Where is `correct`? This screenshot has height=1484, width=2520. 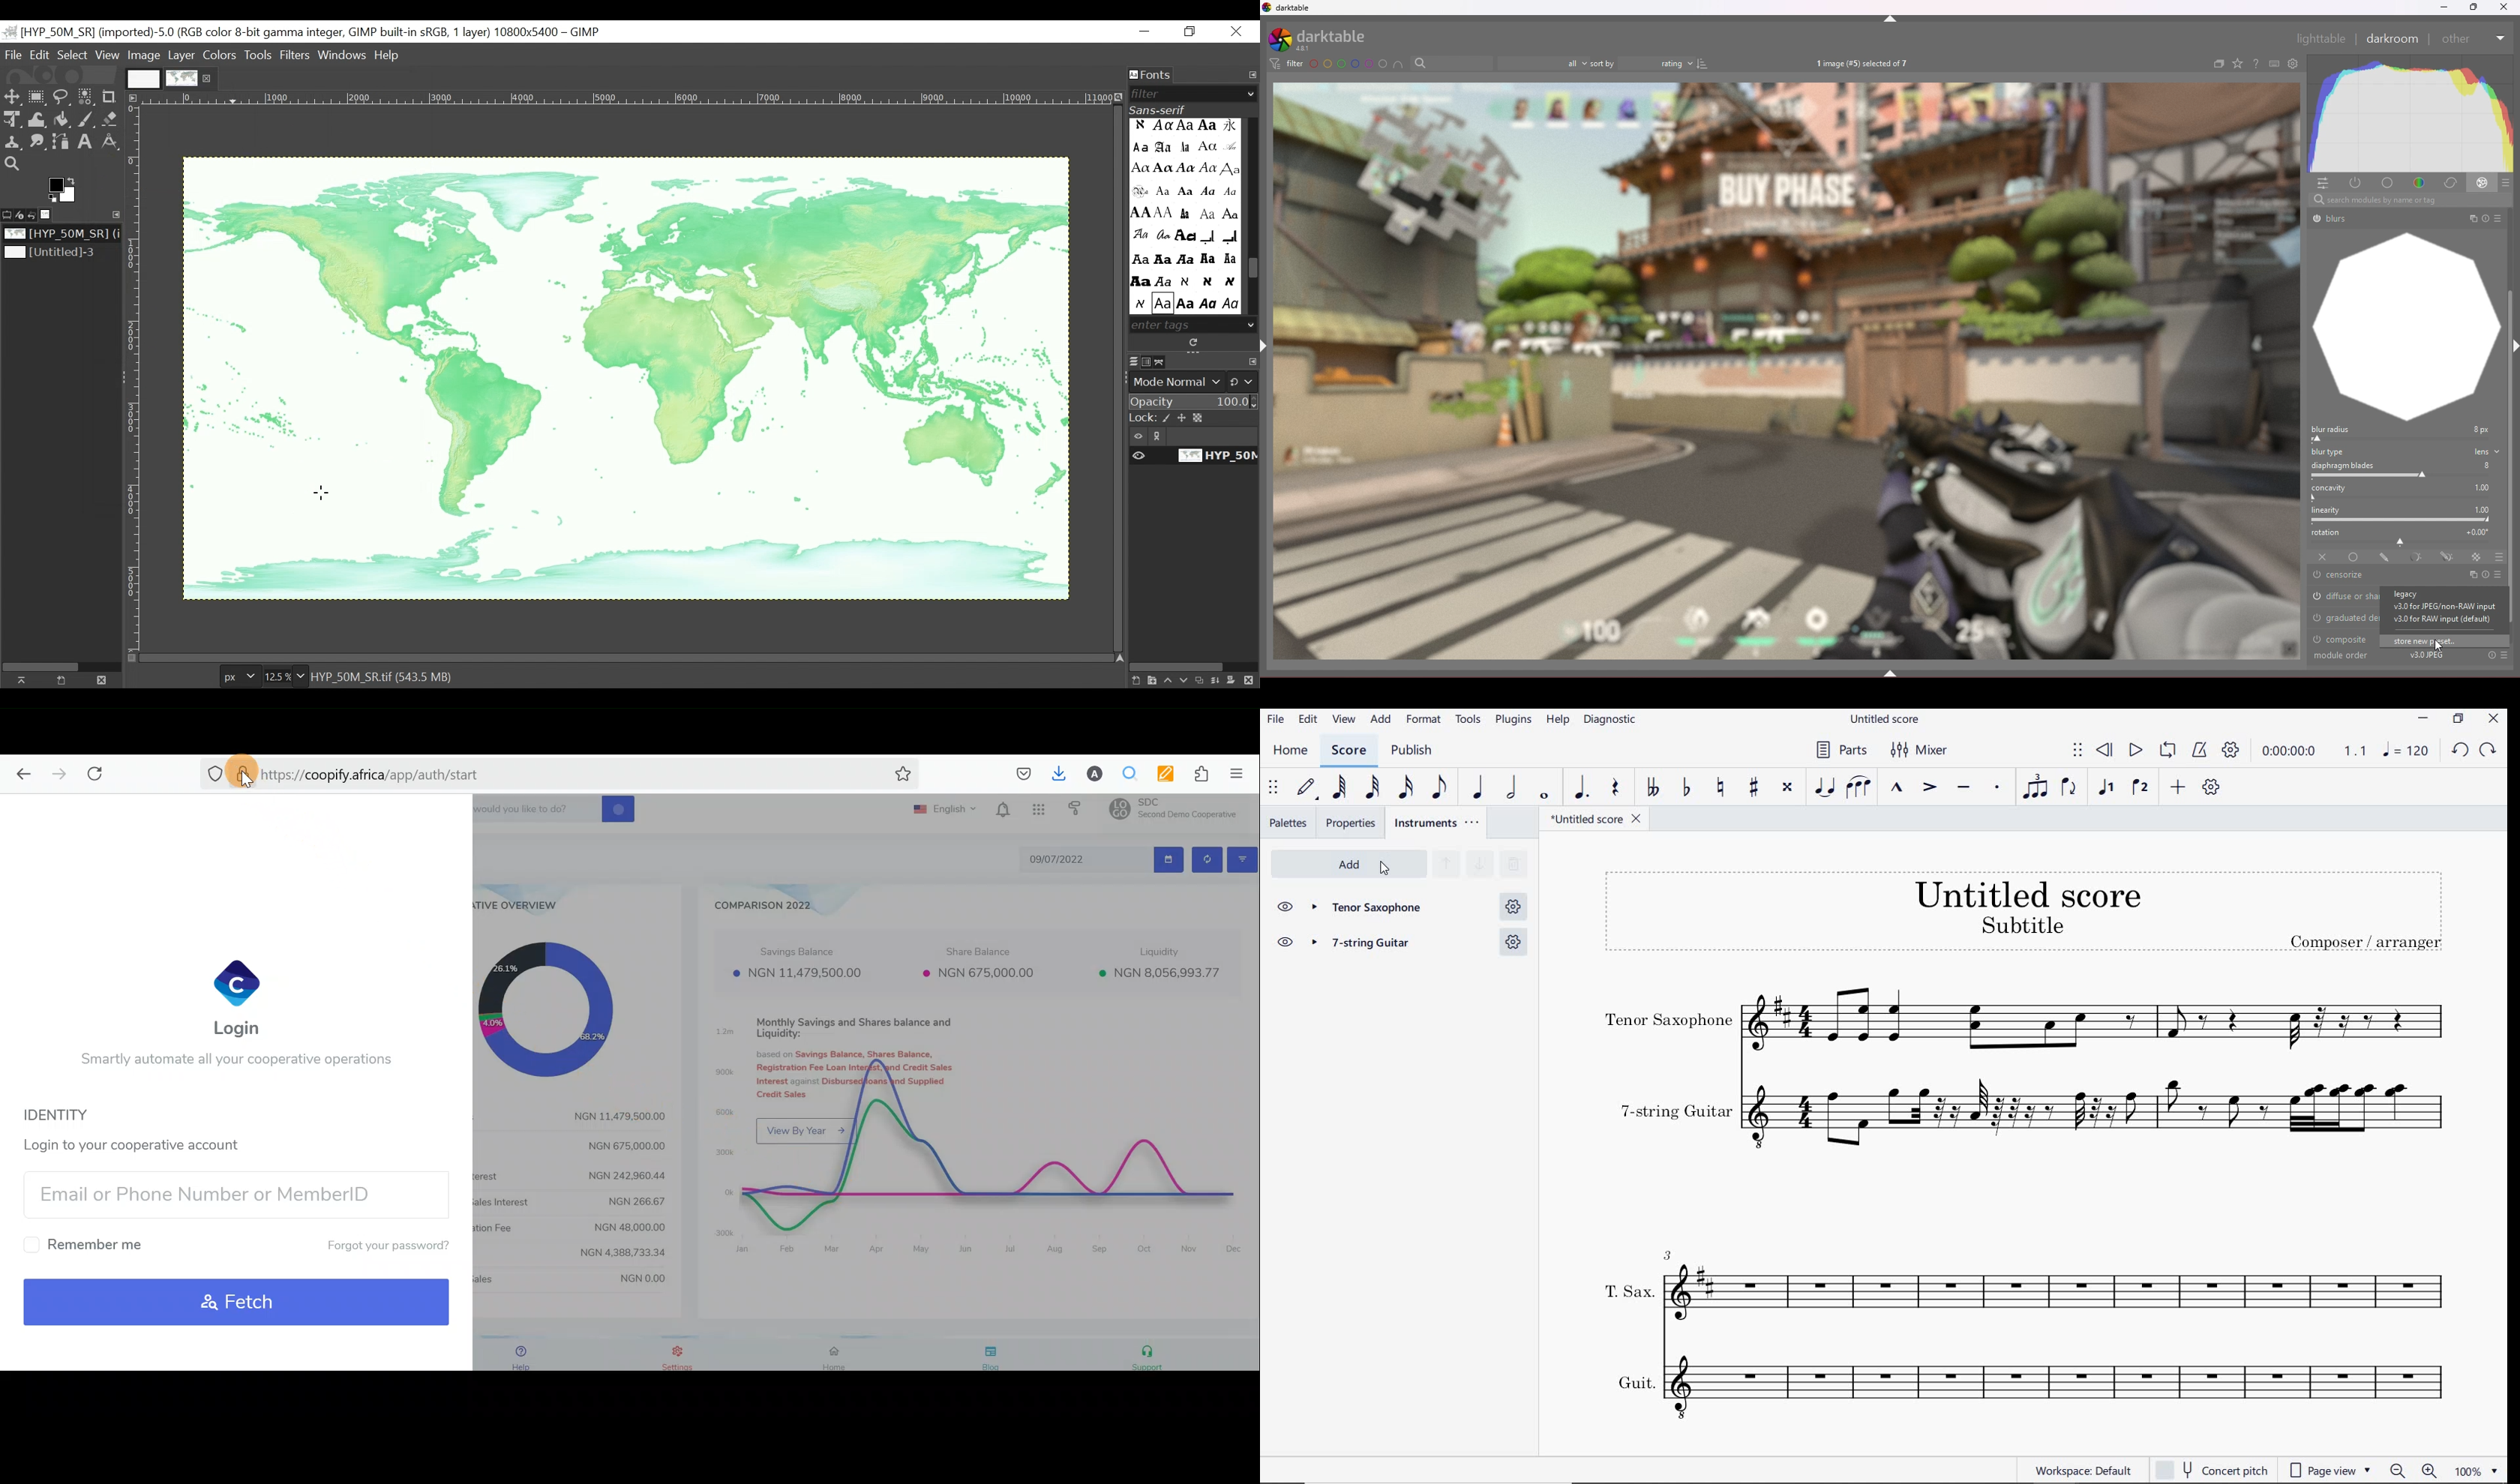
correct is located at coordinates (2450, 183).